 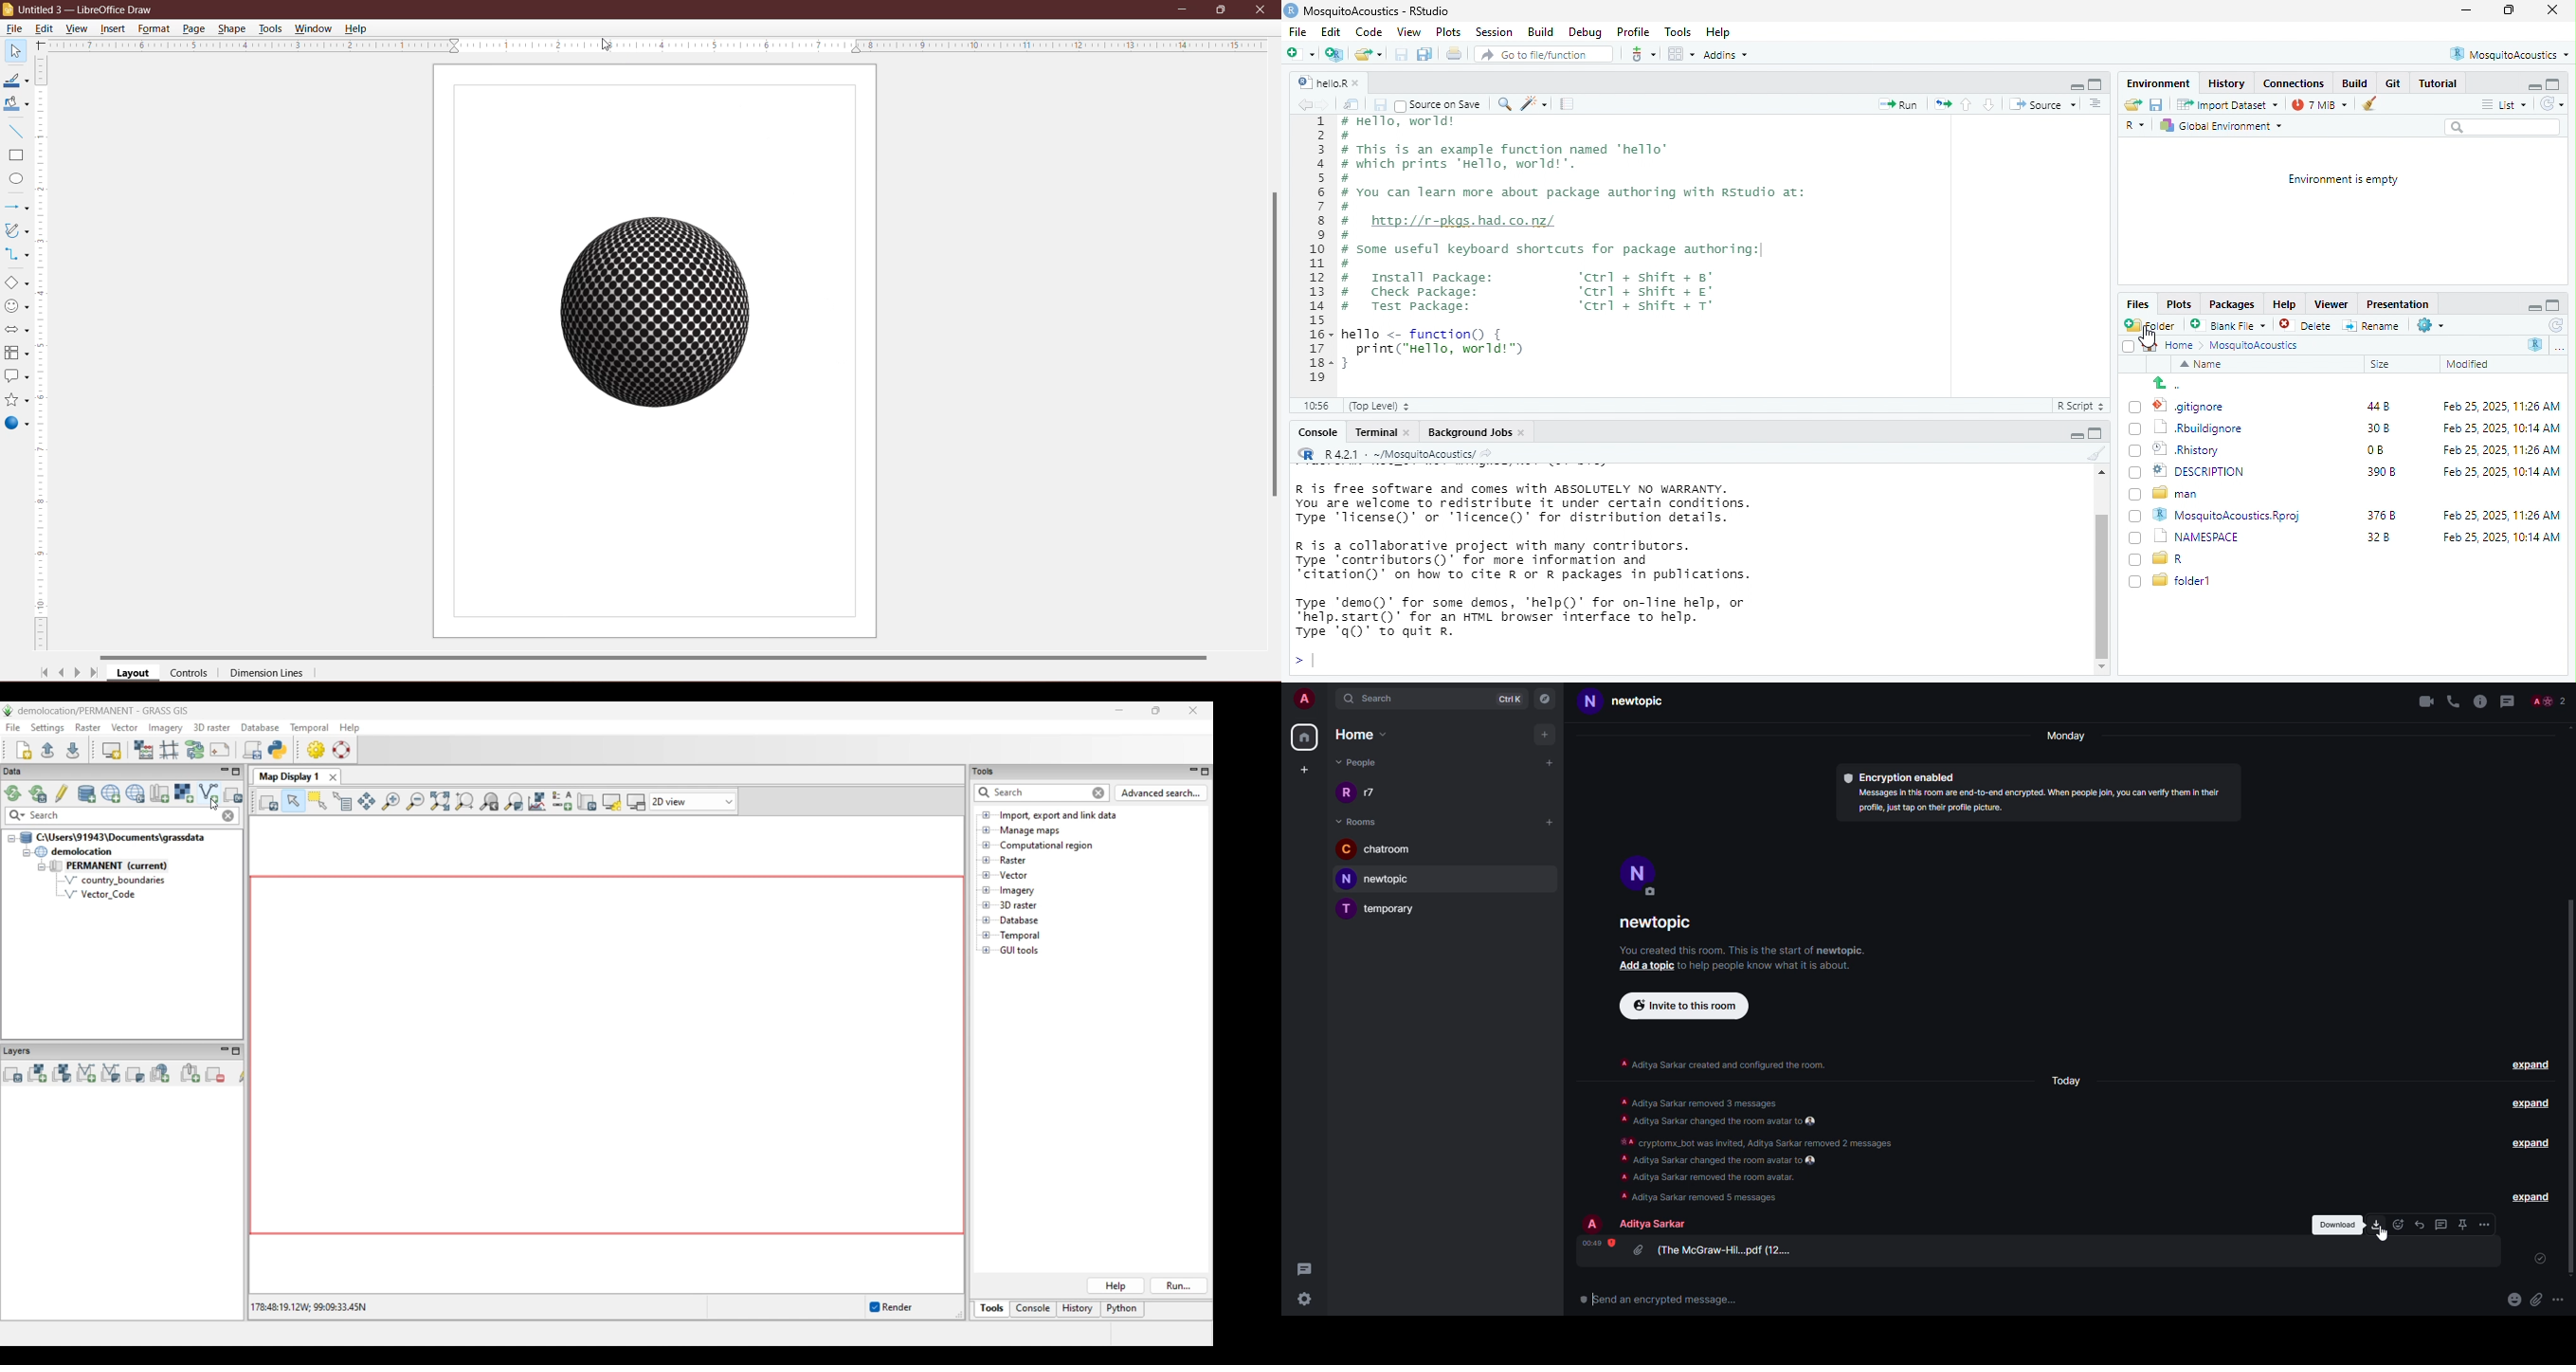 I want to click on Insert, so click(x=114, y=29).